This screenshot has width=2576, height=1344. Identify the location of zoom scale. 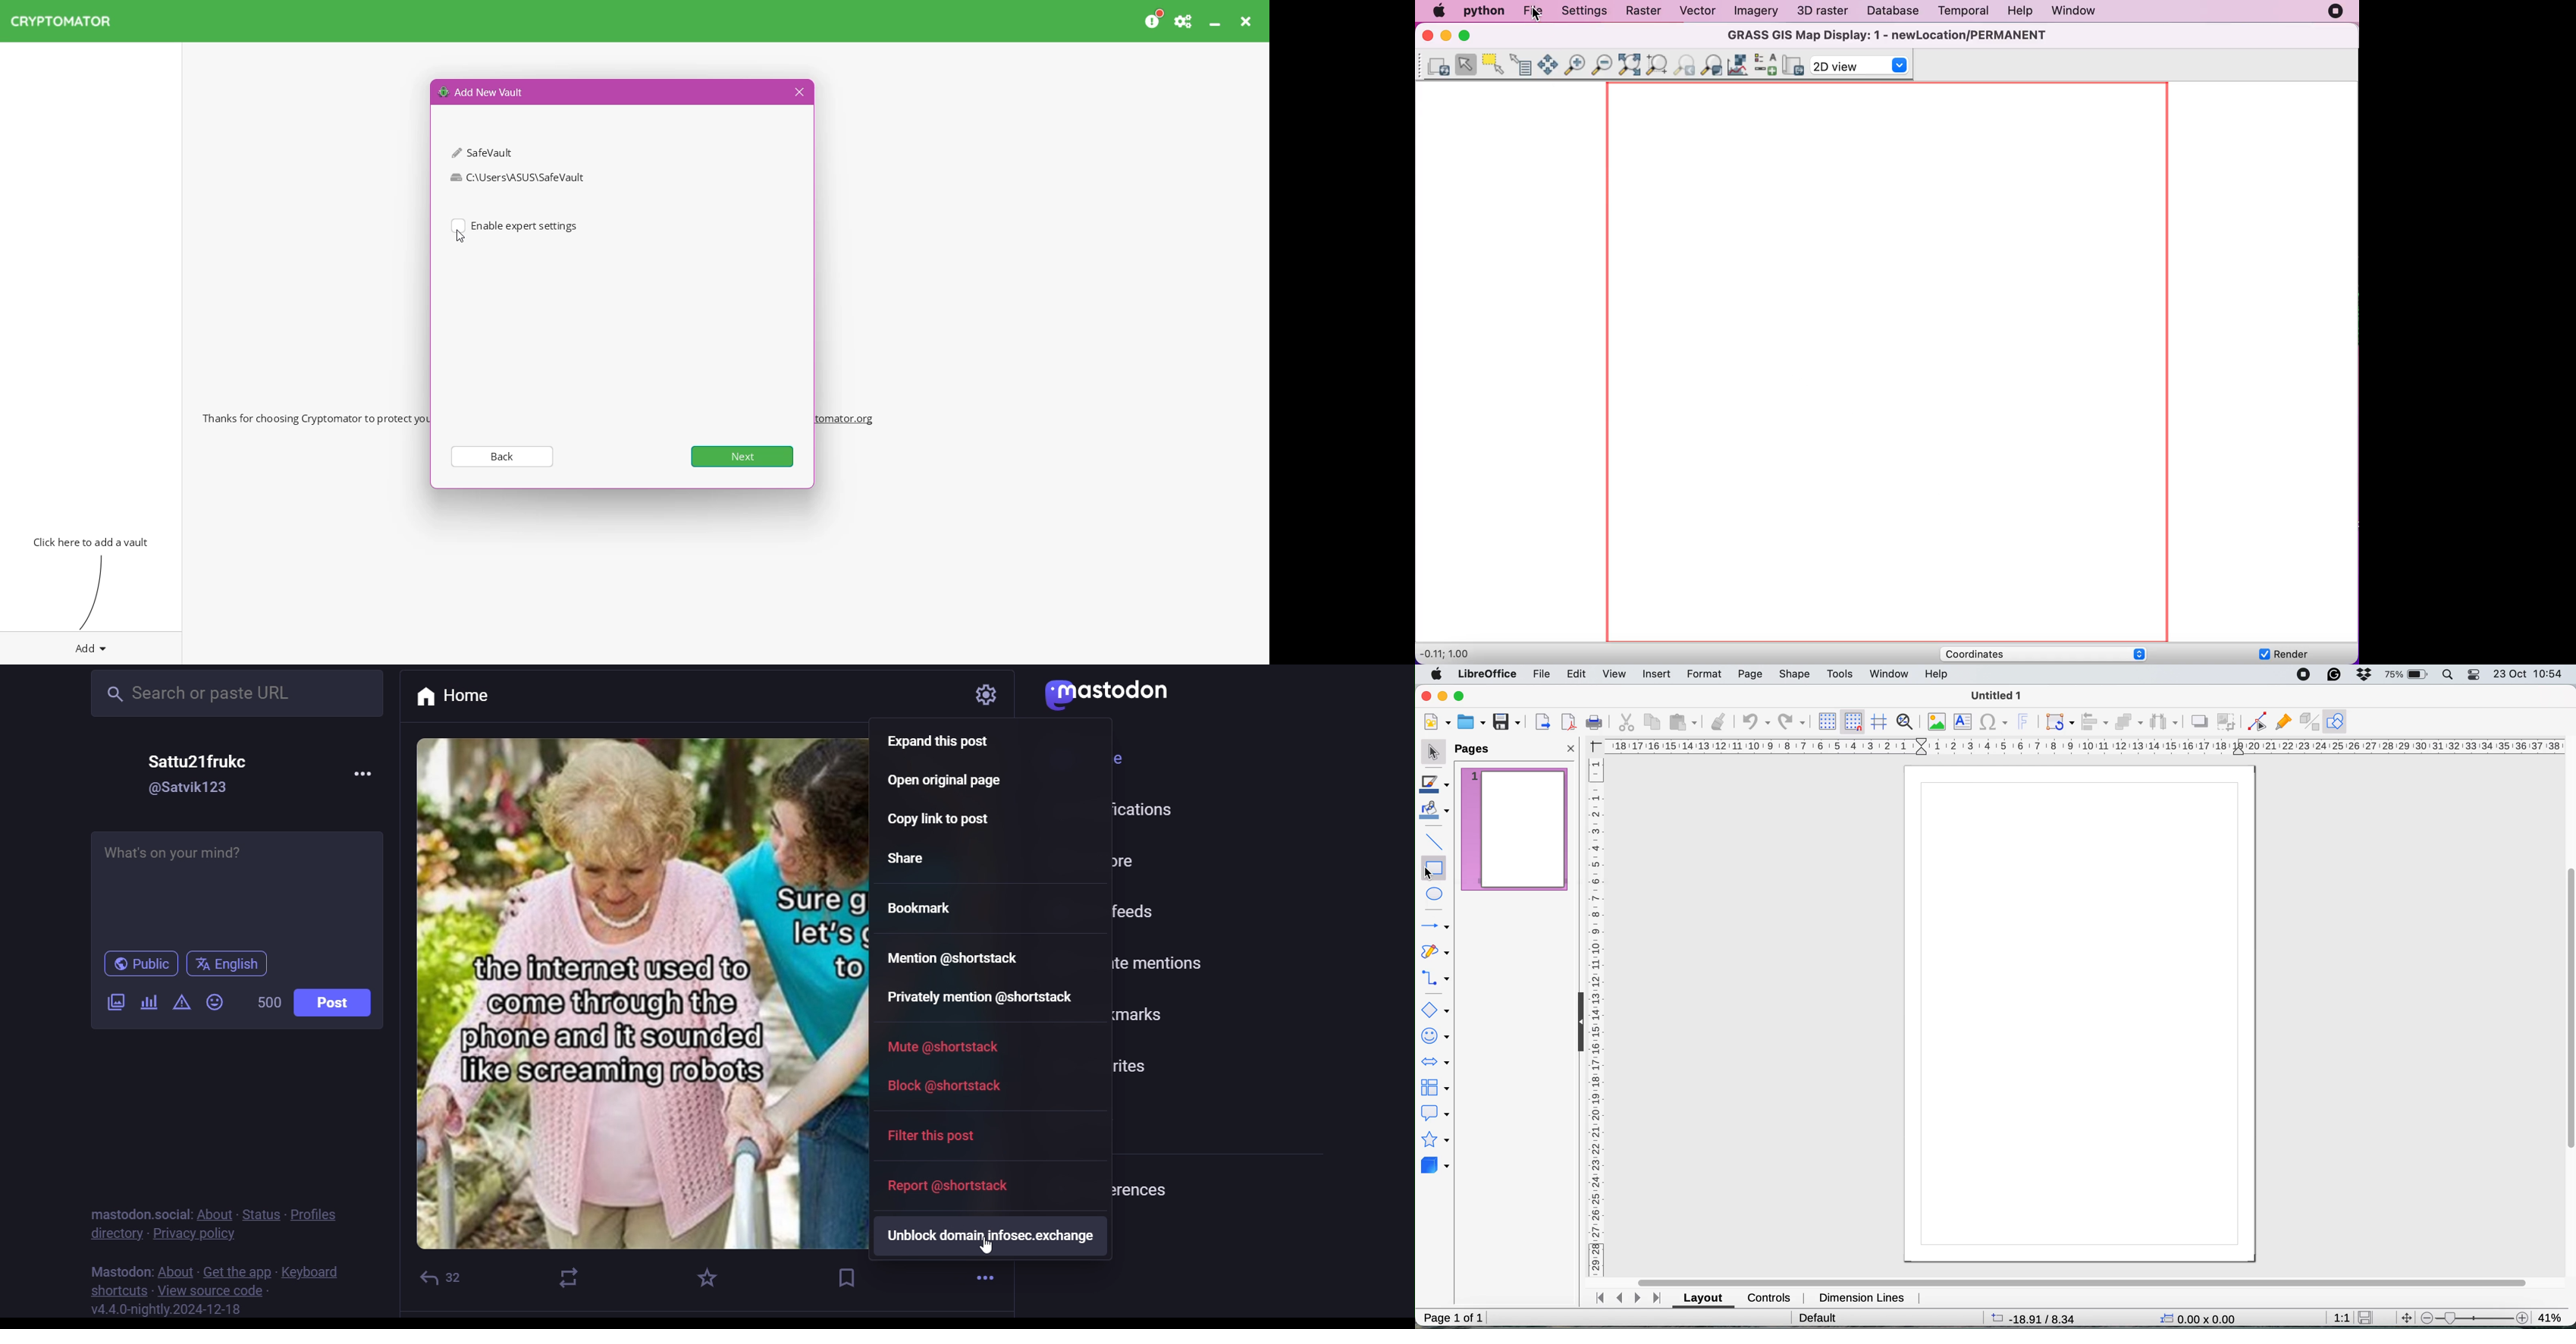
(2474, 1316).